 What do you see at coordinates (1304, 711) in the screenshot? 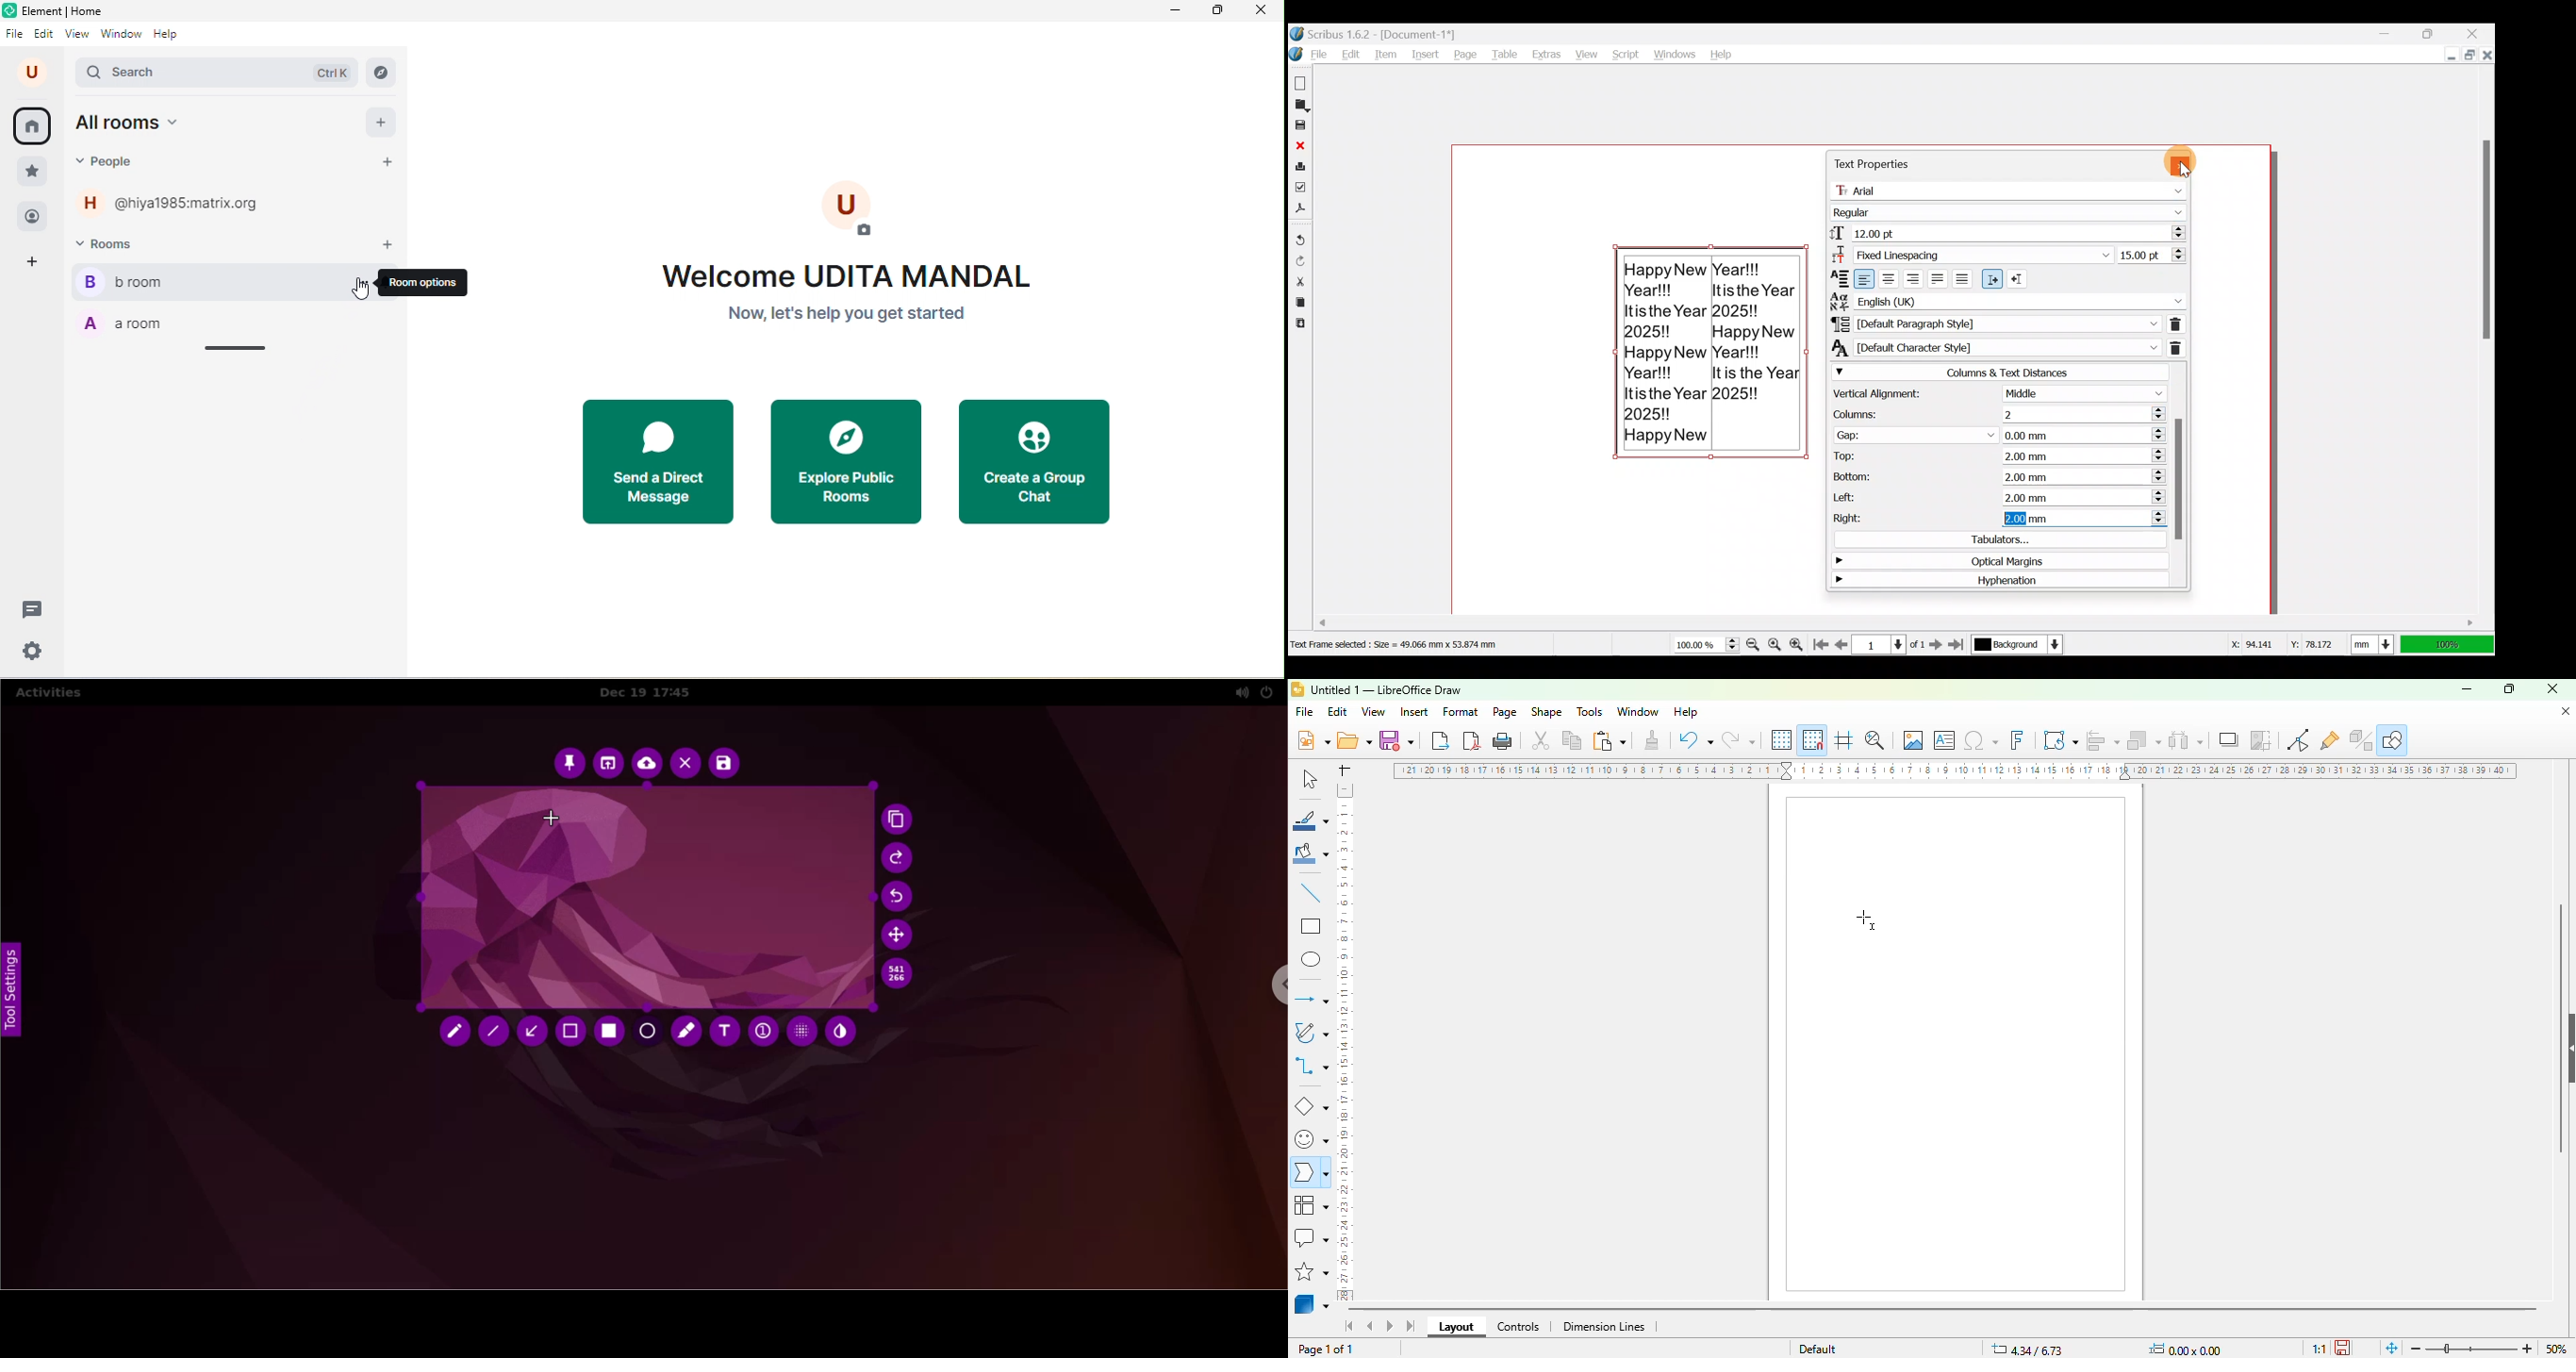
I see `file` at bounding box center [1304, 711].